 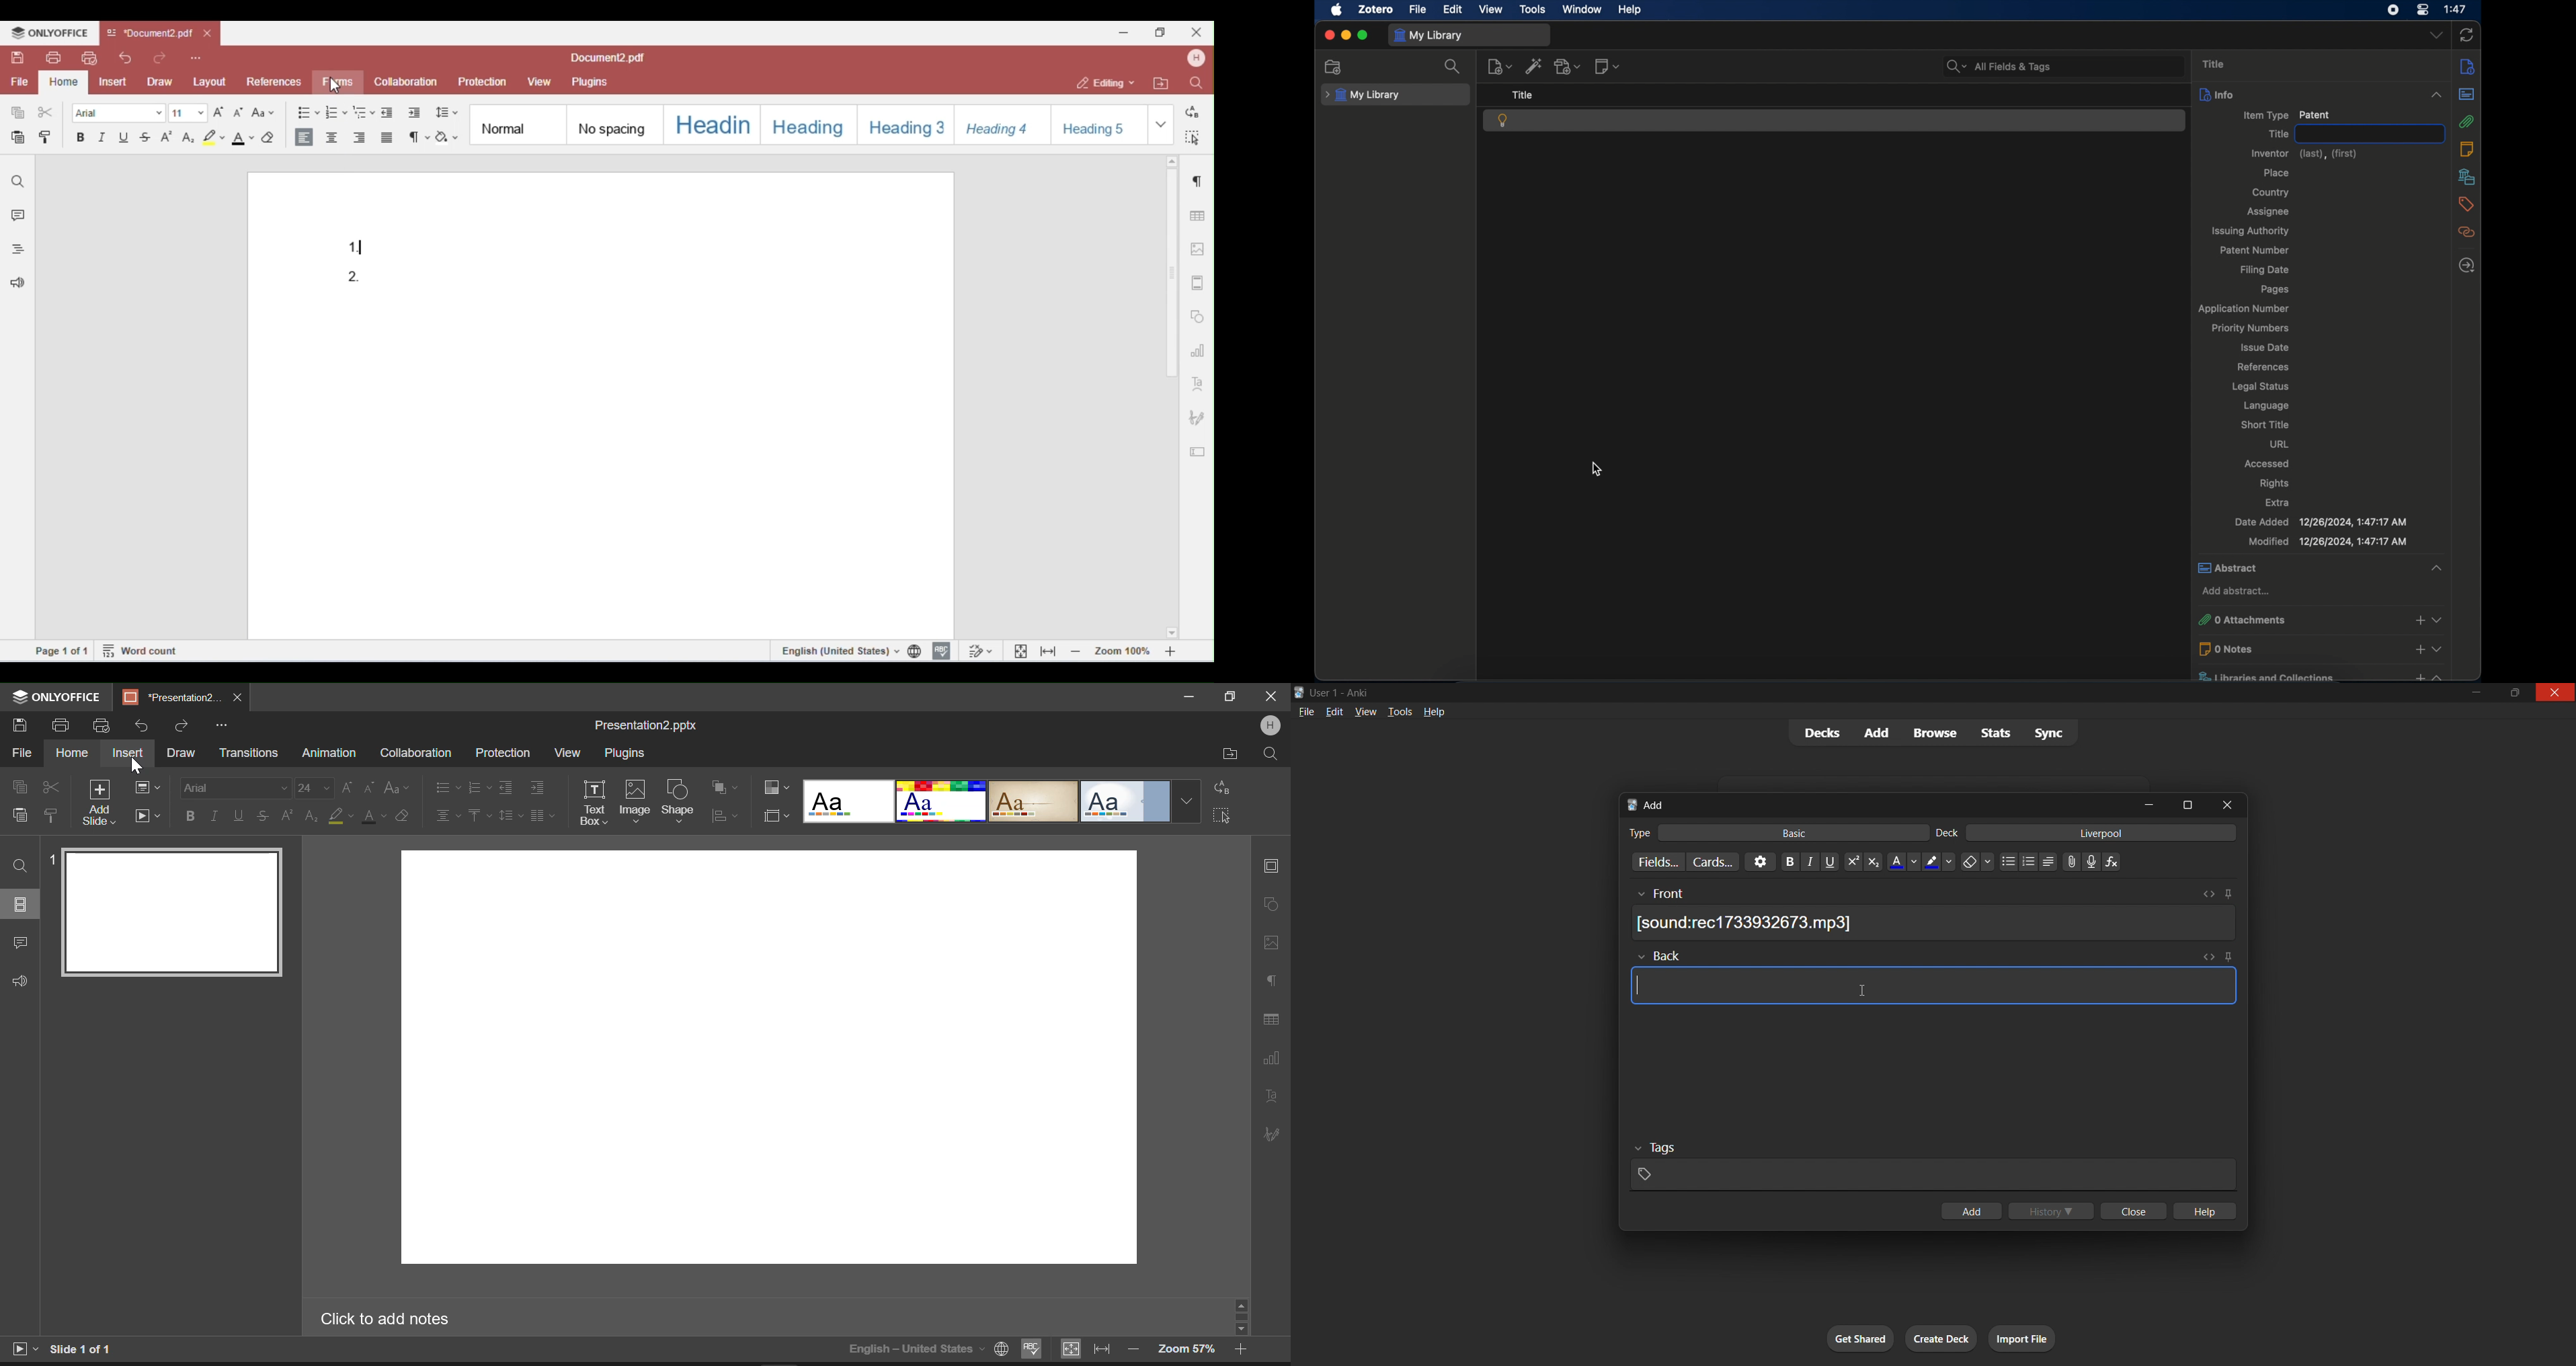 What do you see at coordinates (2512, 693) in the screenshot?
I see `maximize/restore` at bounding box center [2512, 693].